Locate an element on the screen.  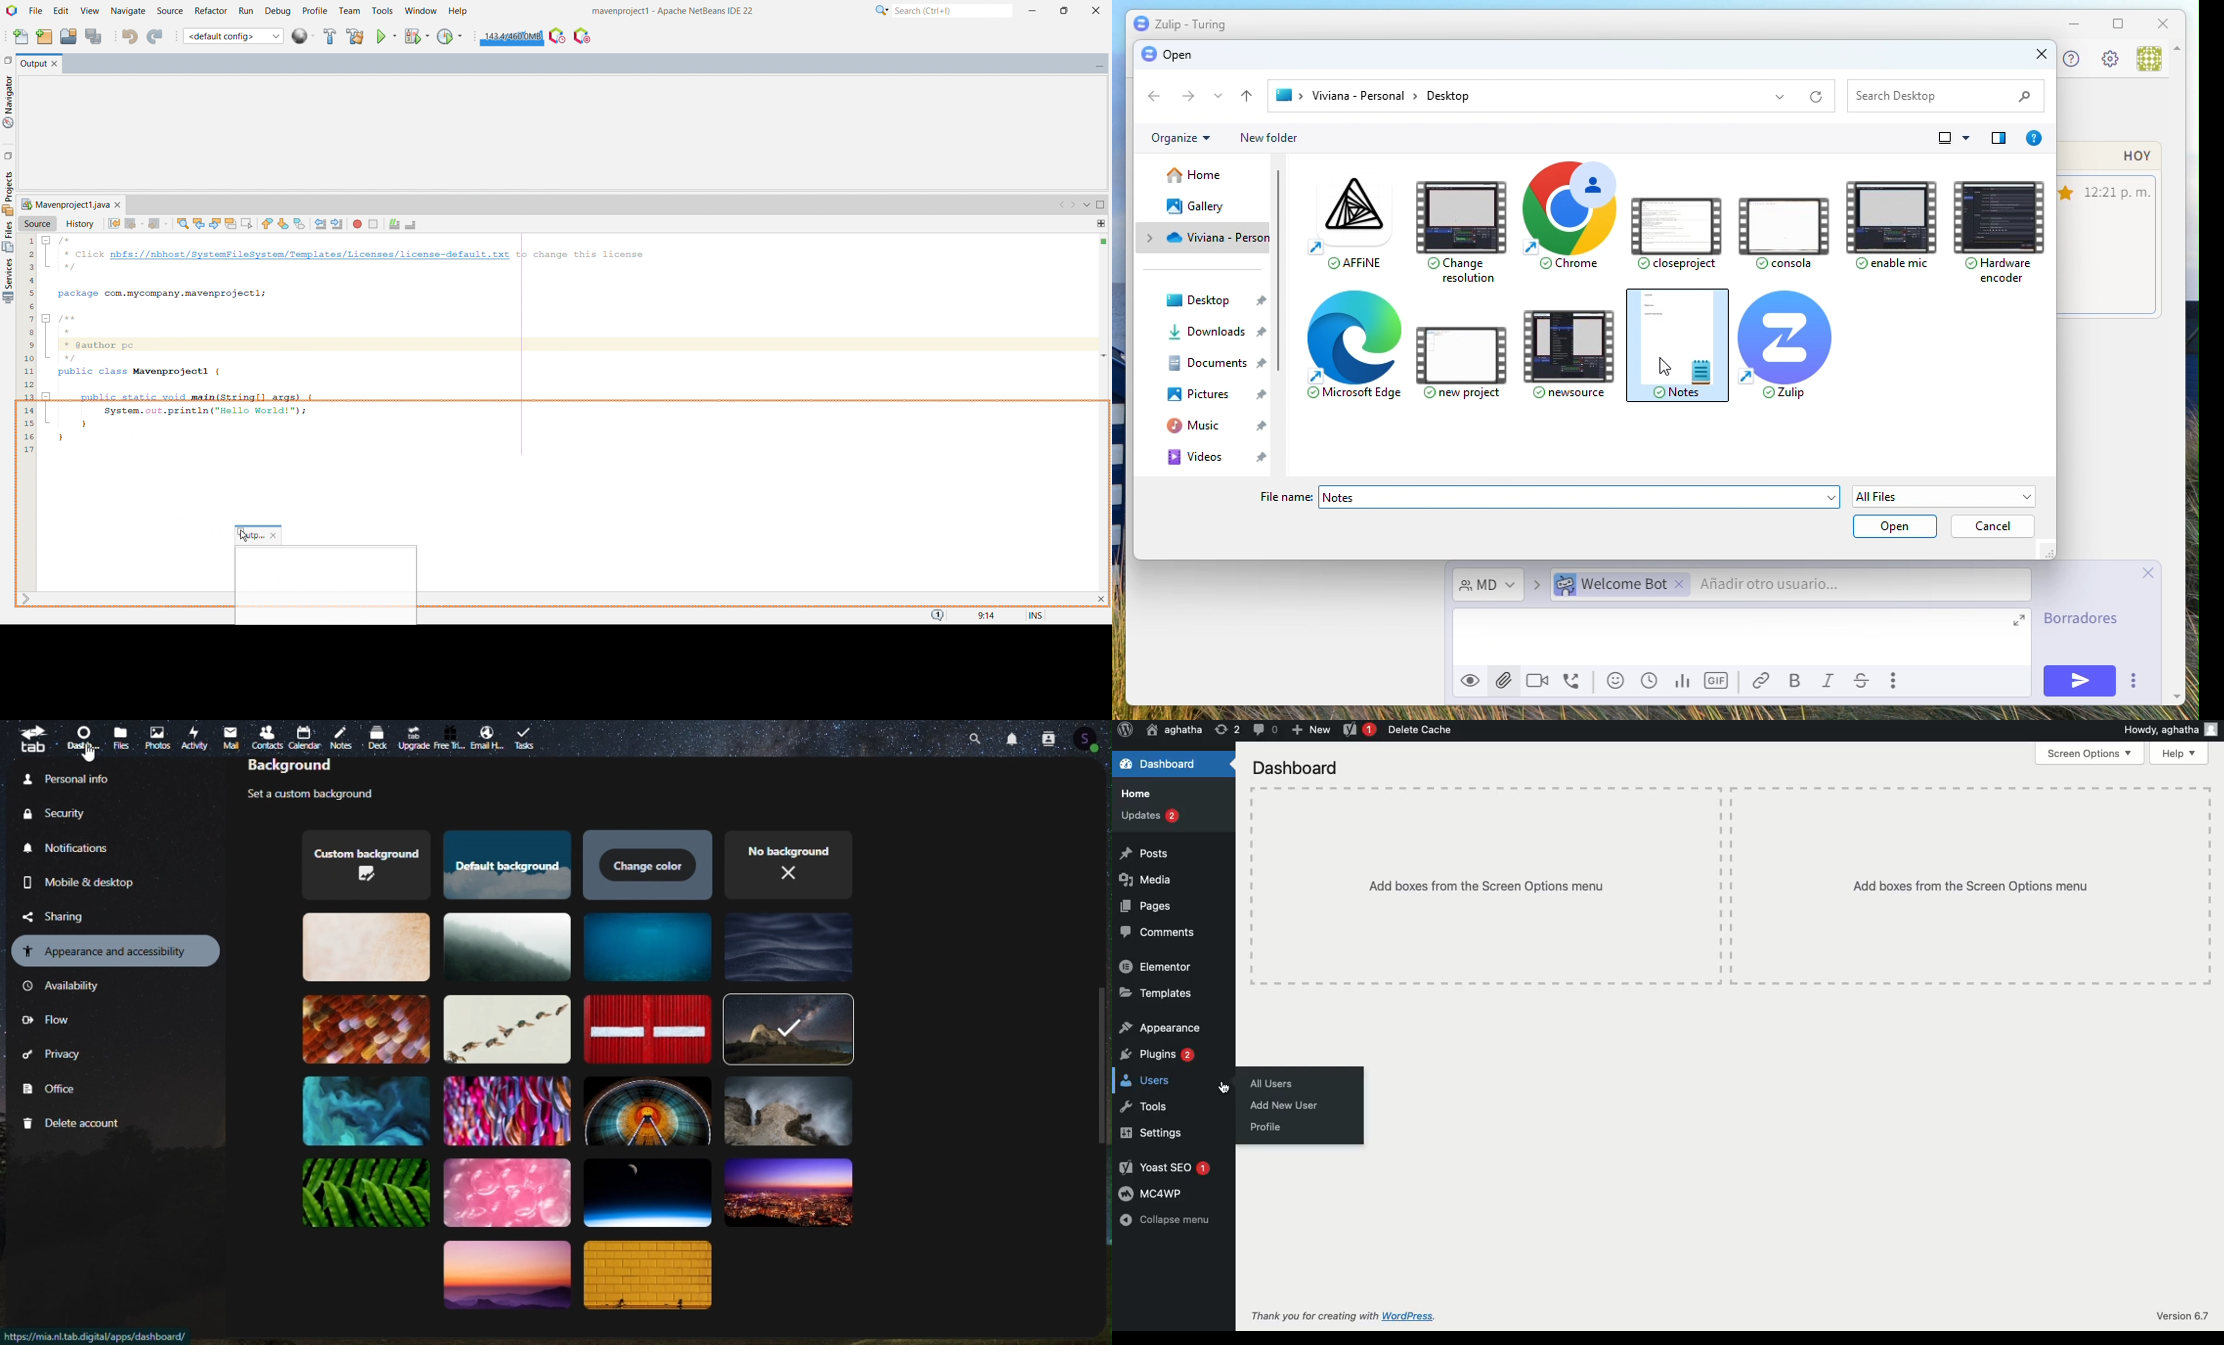
Voicecall is located at coordinates (1574, 683).